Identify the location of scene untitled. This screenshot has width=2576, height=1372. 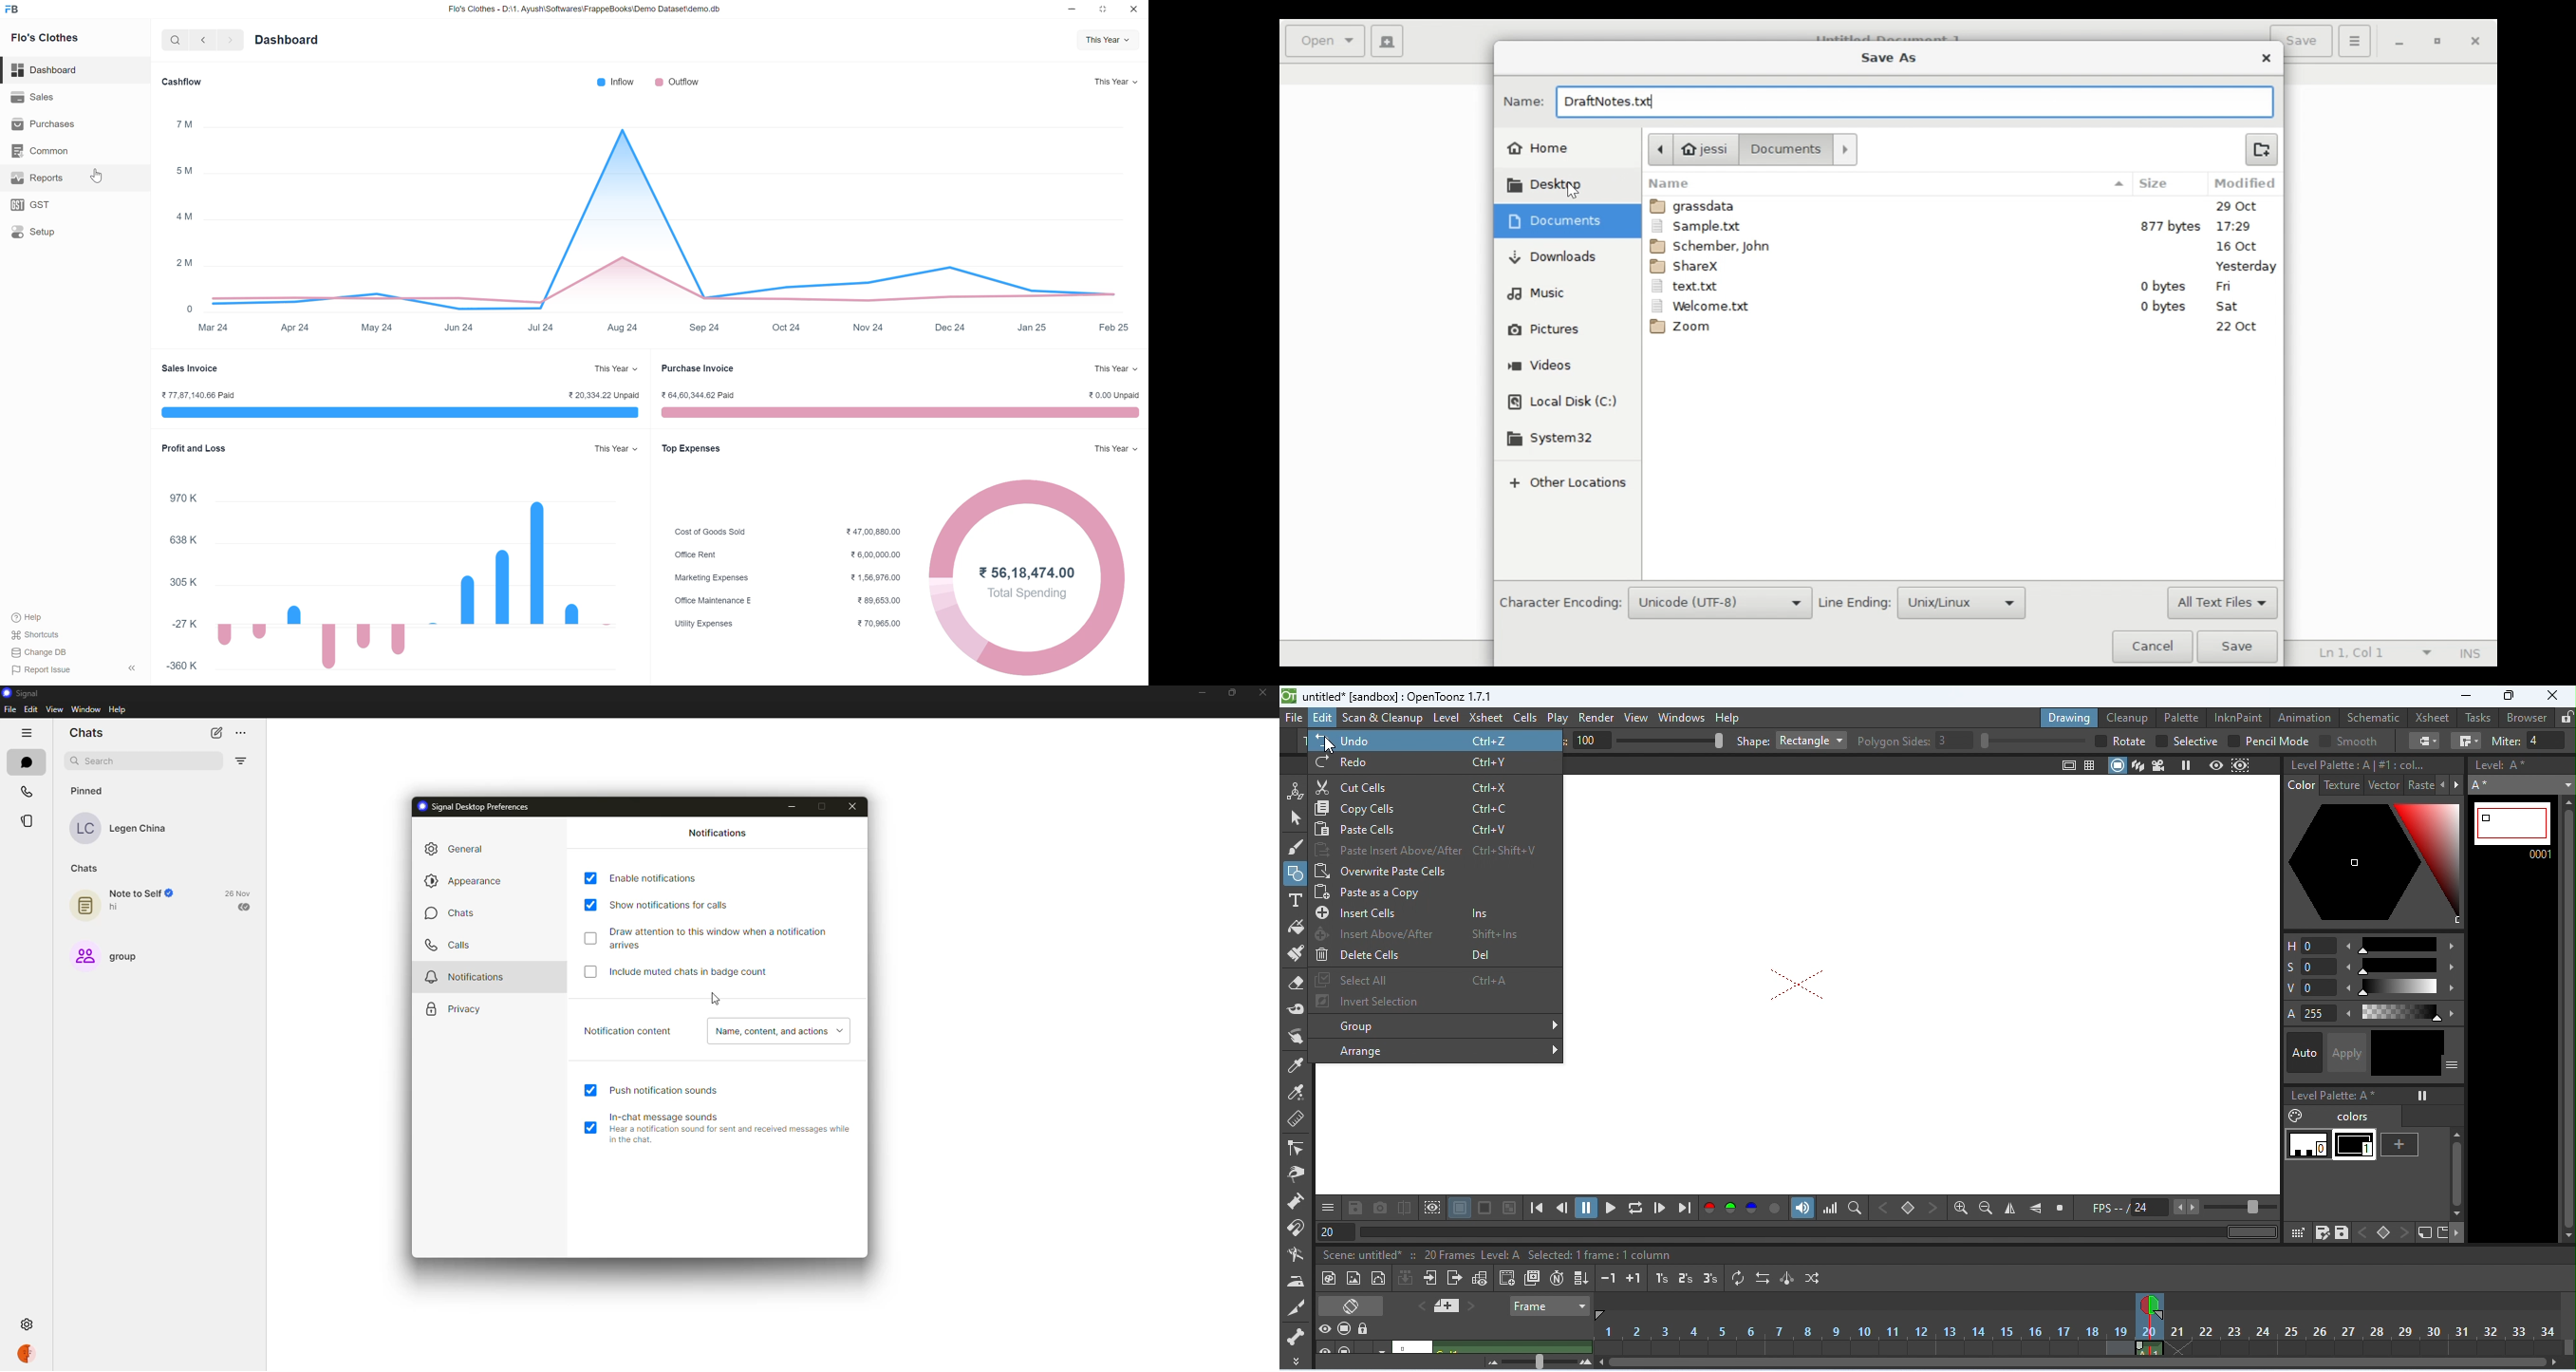
(1361, 1254).